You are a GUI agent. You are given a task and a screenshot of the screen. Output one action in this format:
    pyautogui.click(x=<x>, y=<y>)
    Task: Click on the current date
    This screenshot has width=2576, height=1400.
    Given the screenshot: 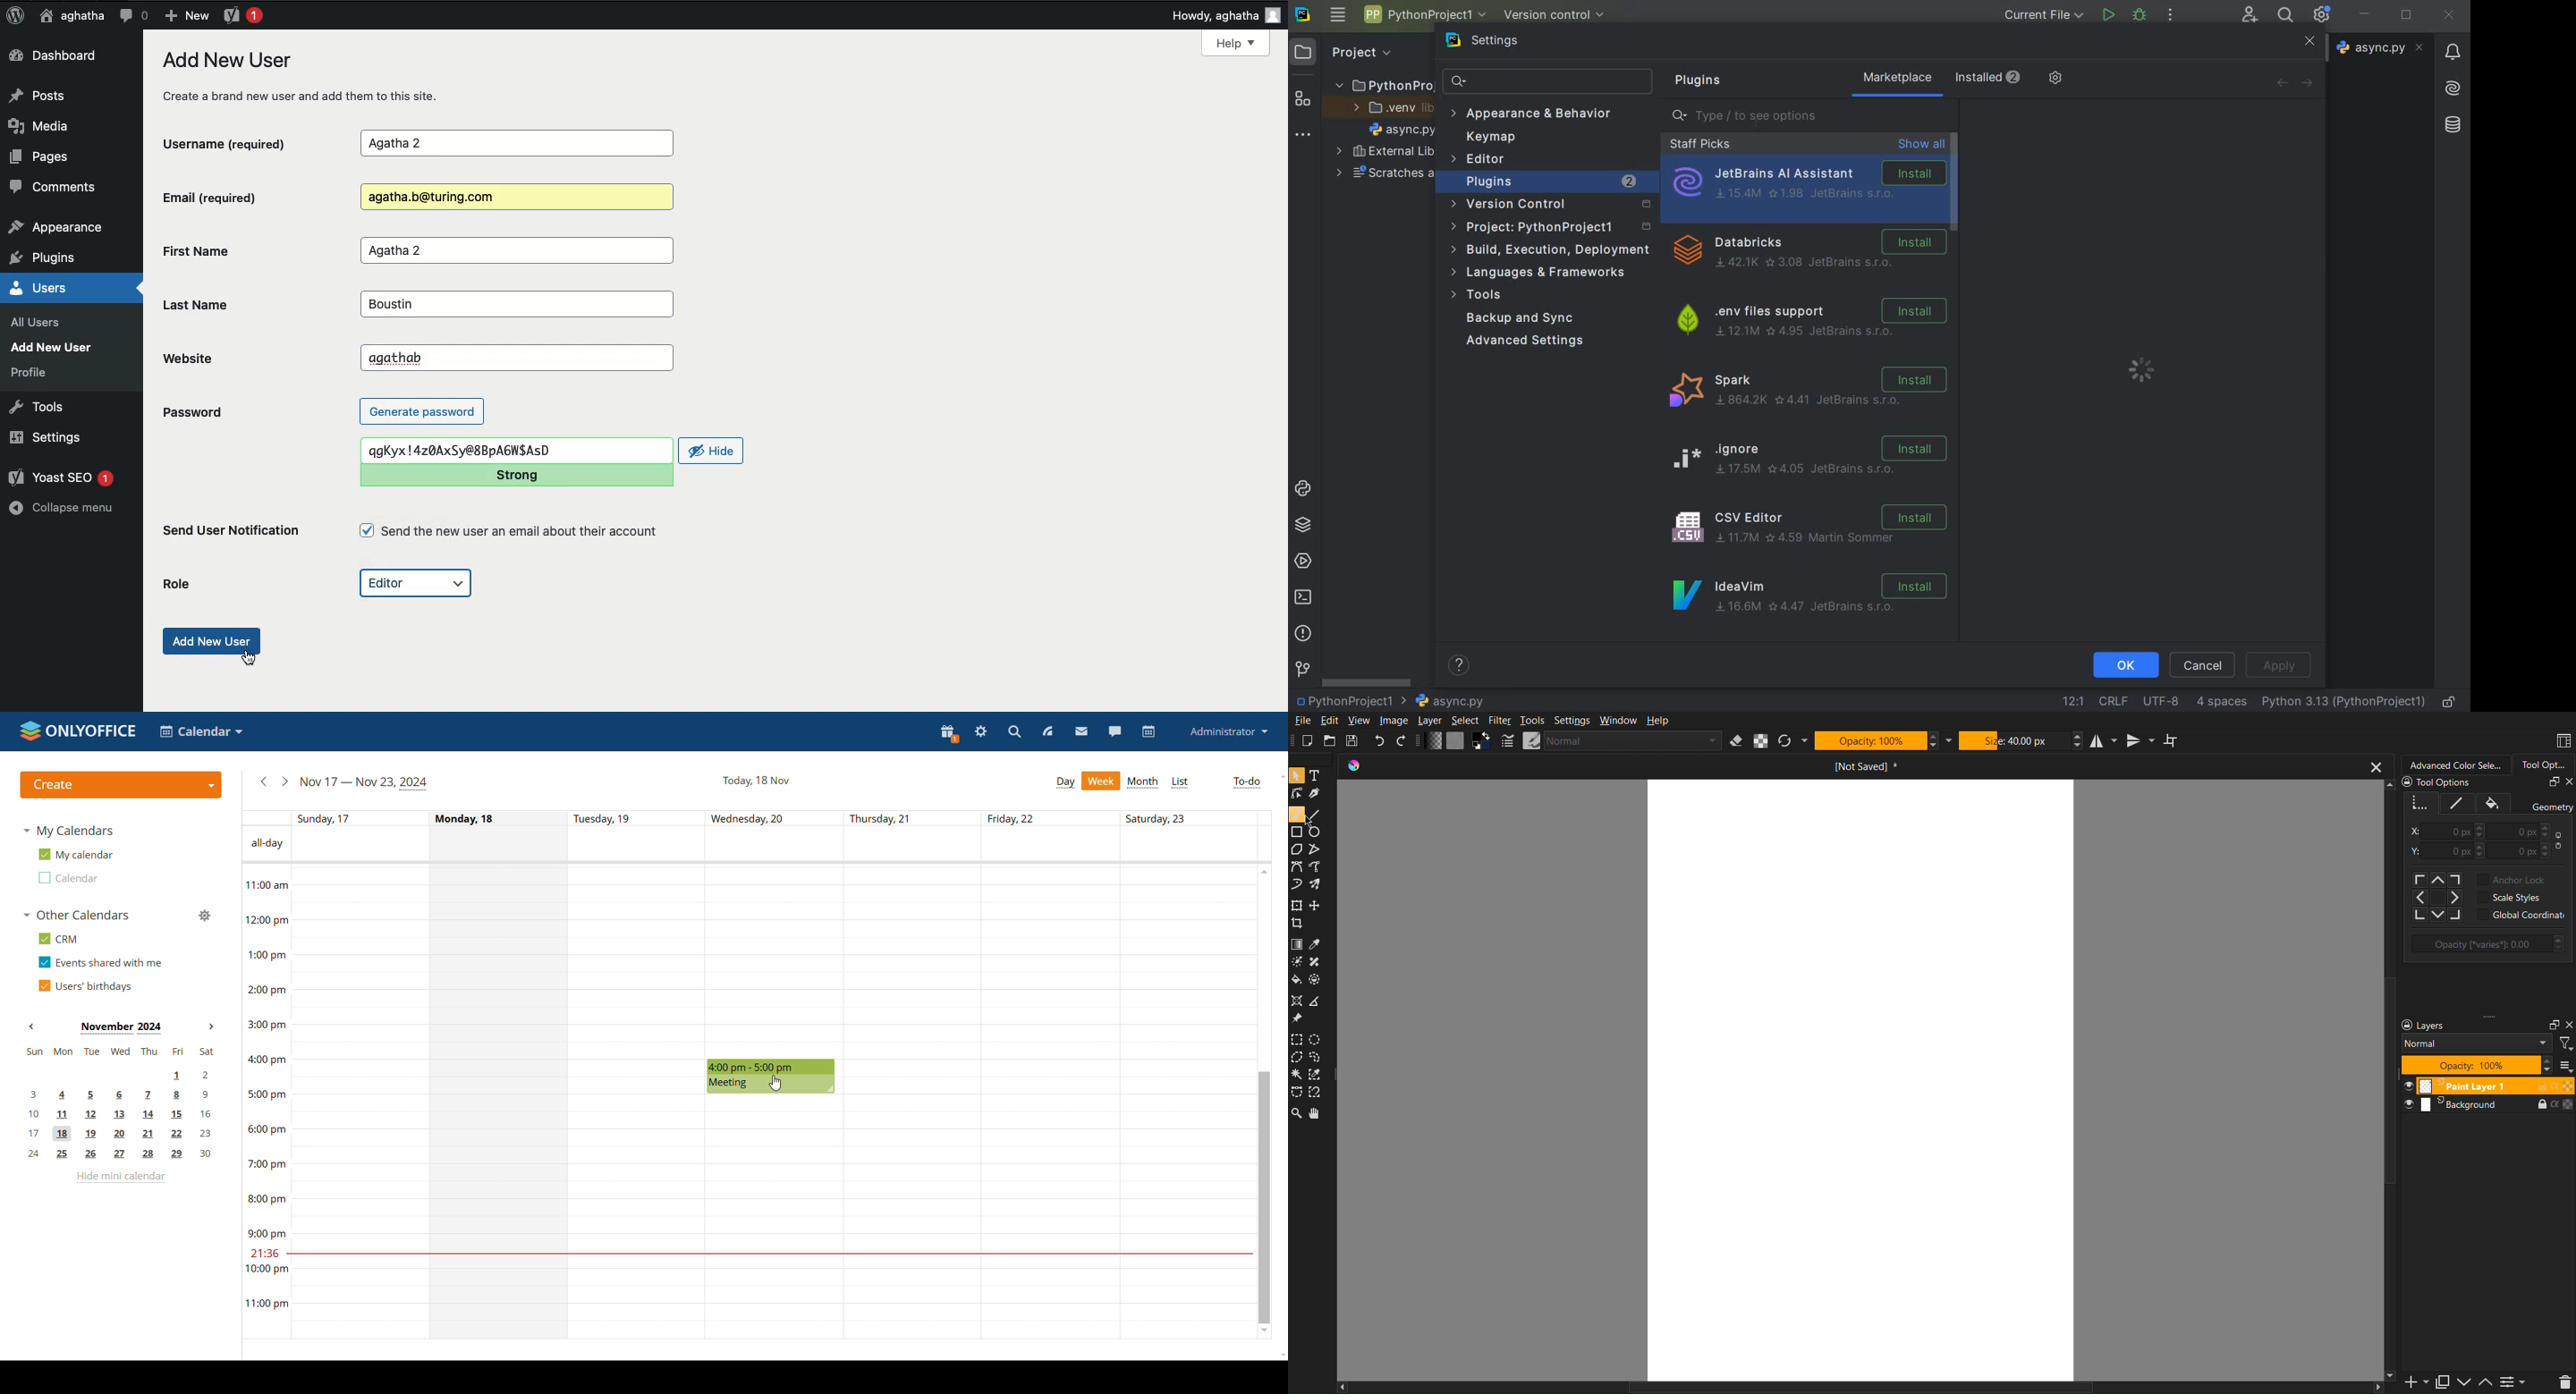 What is the action you would take?
    pyautogui.click(x=755, y=781)
    